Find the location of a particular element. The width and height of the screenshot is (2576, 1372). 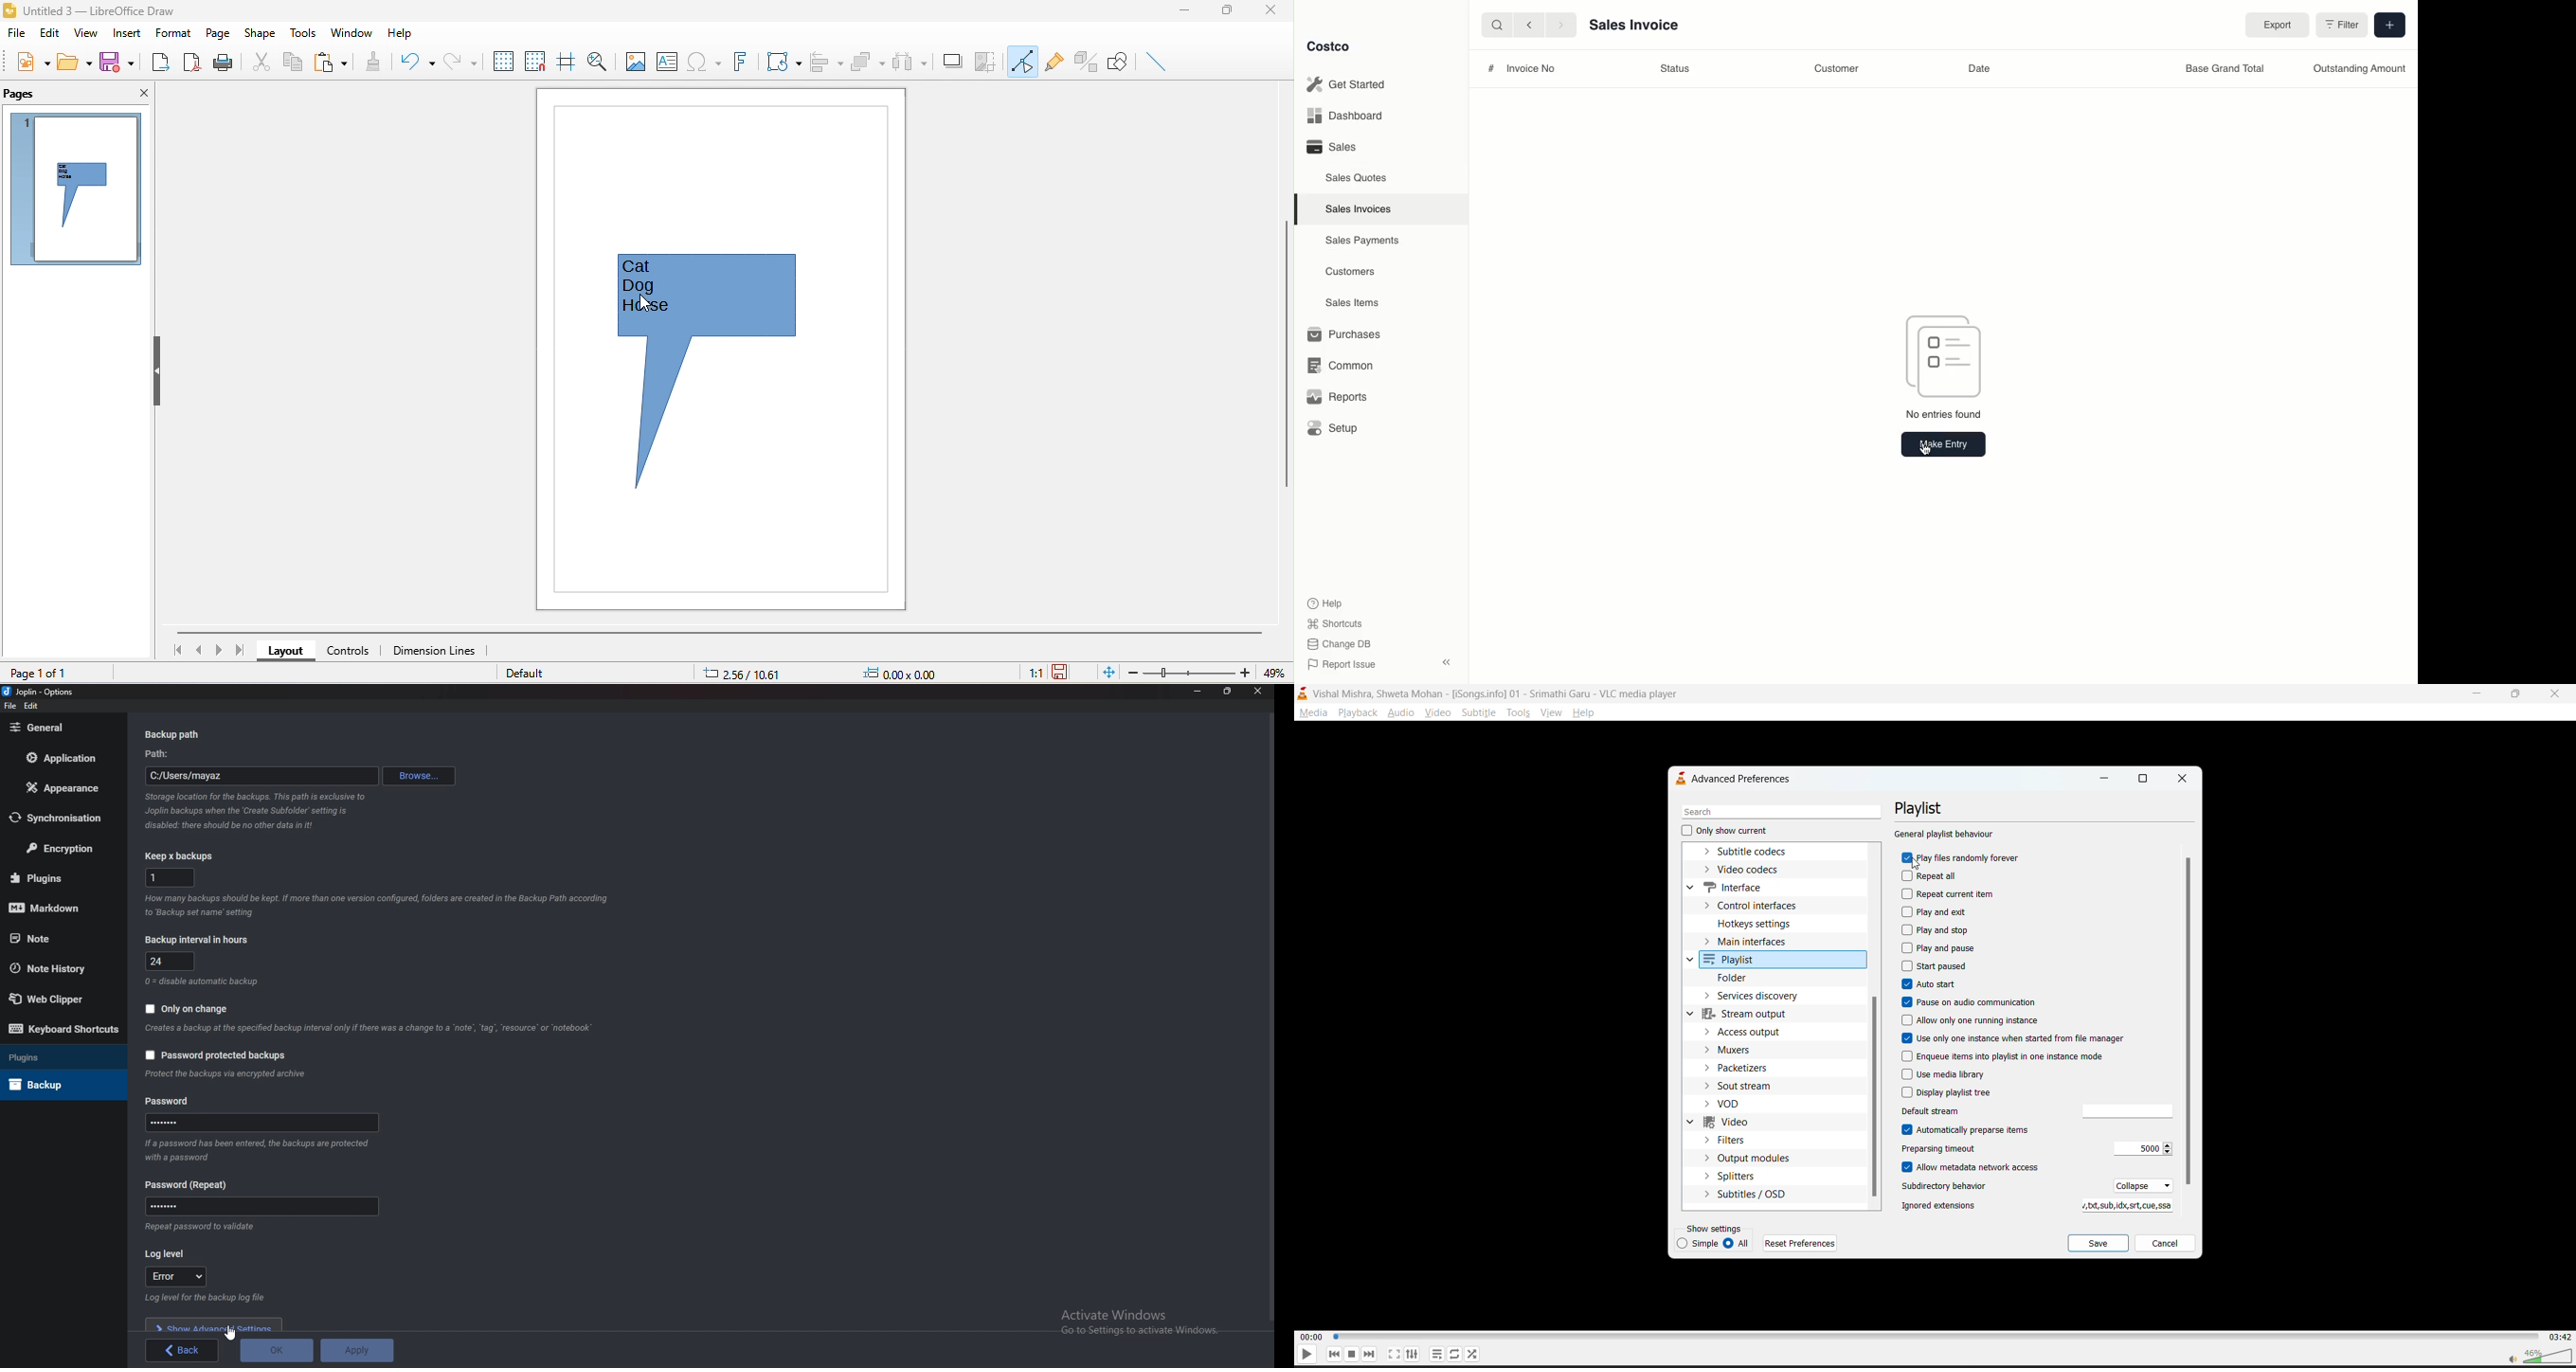

open is located at coordinates (76, 63).